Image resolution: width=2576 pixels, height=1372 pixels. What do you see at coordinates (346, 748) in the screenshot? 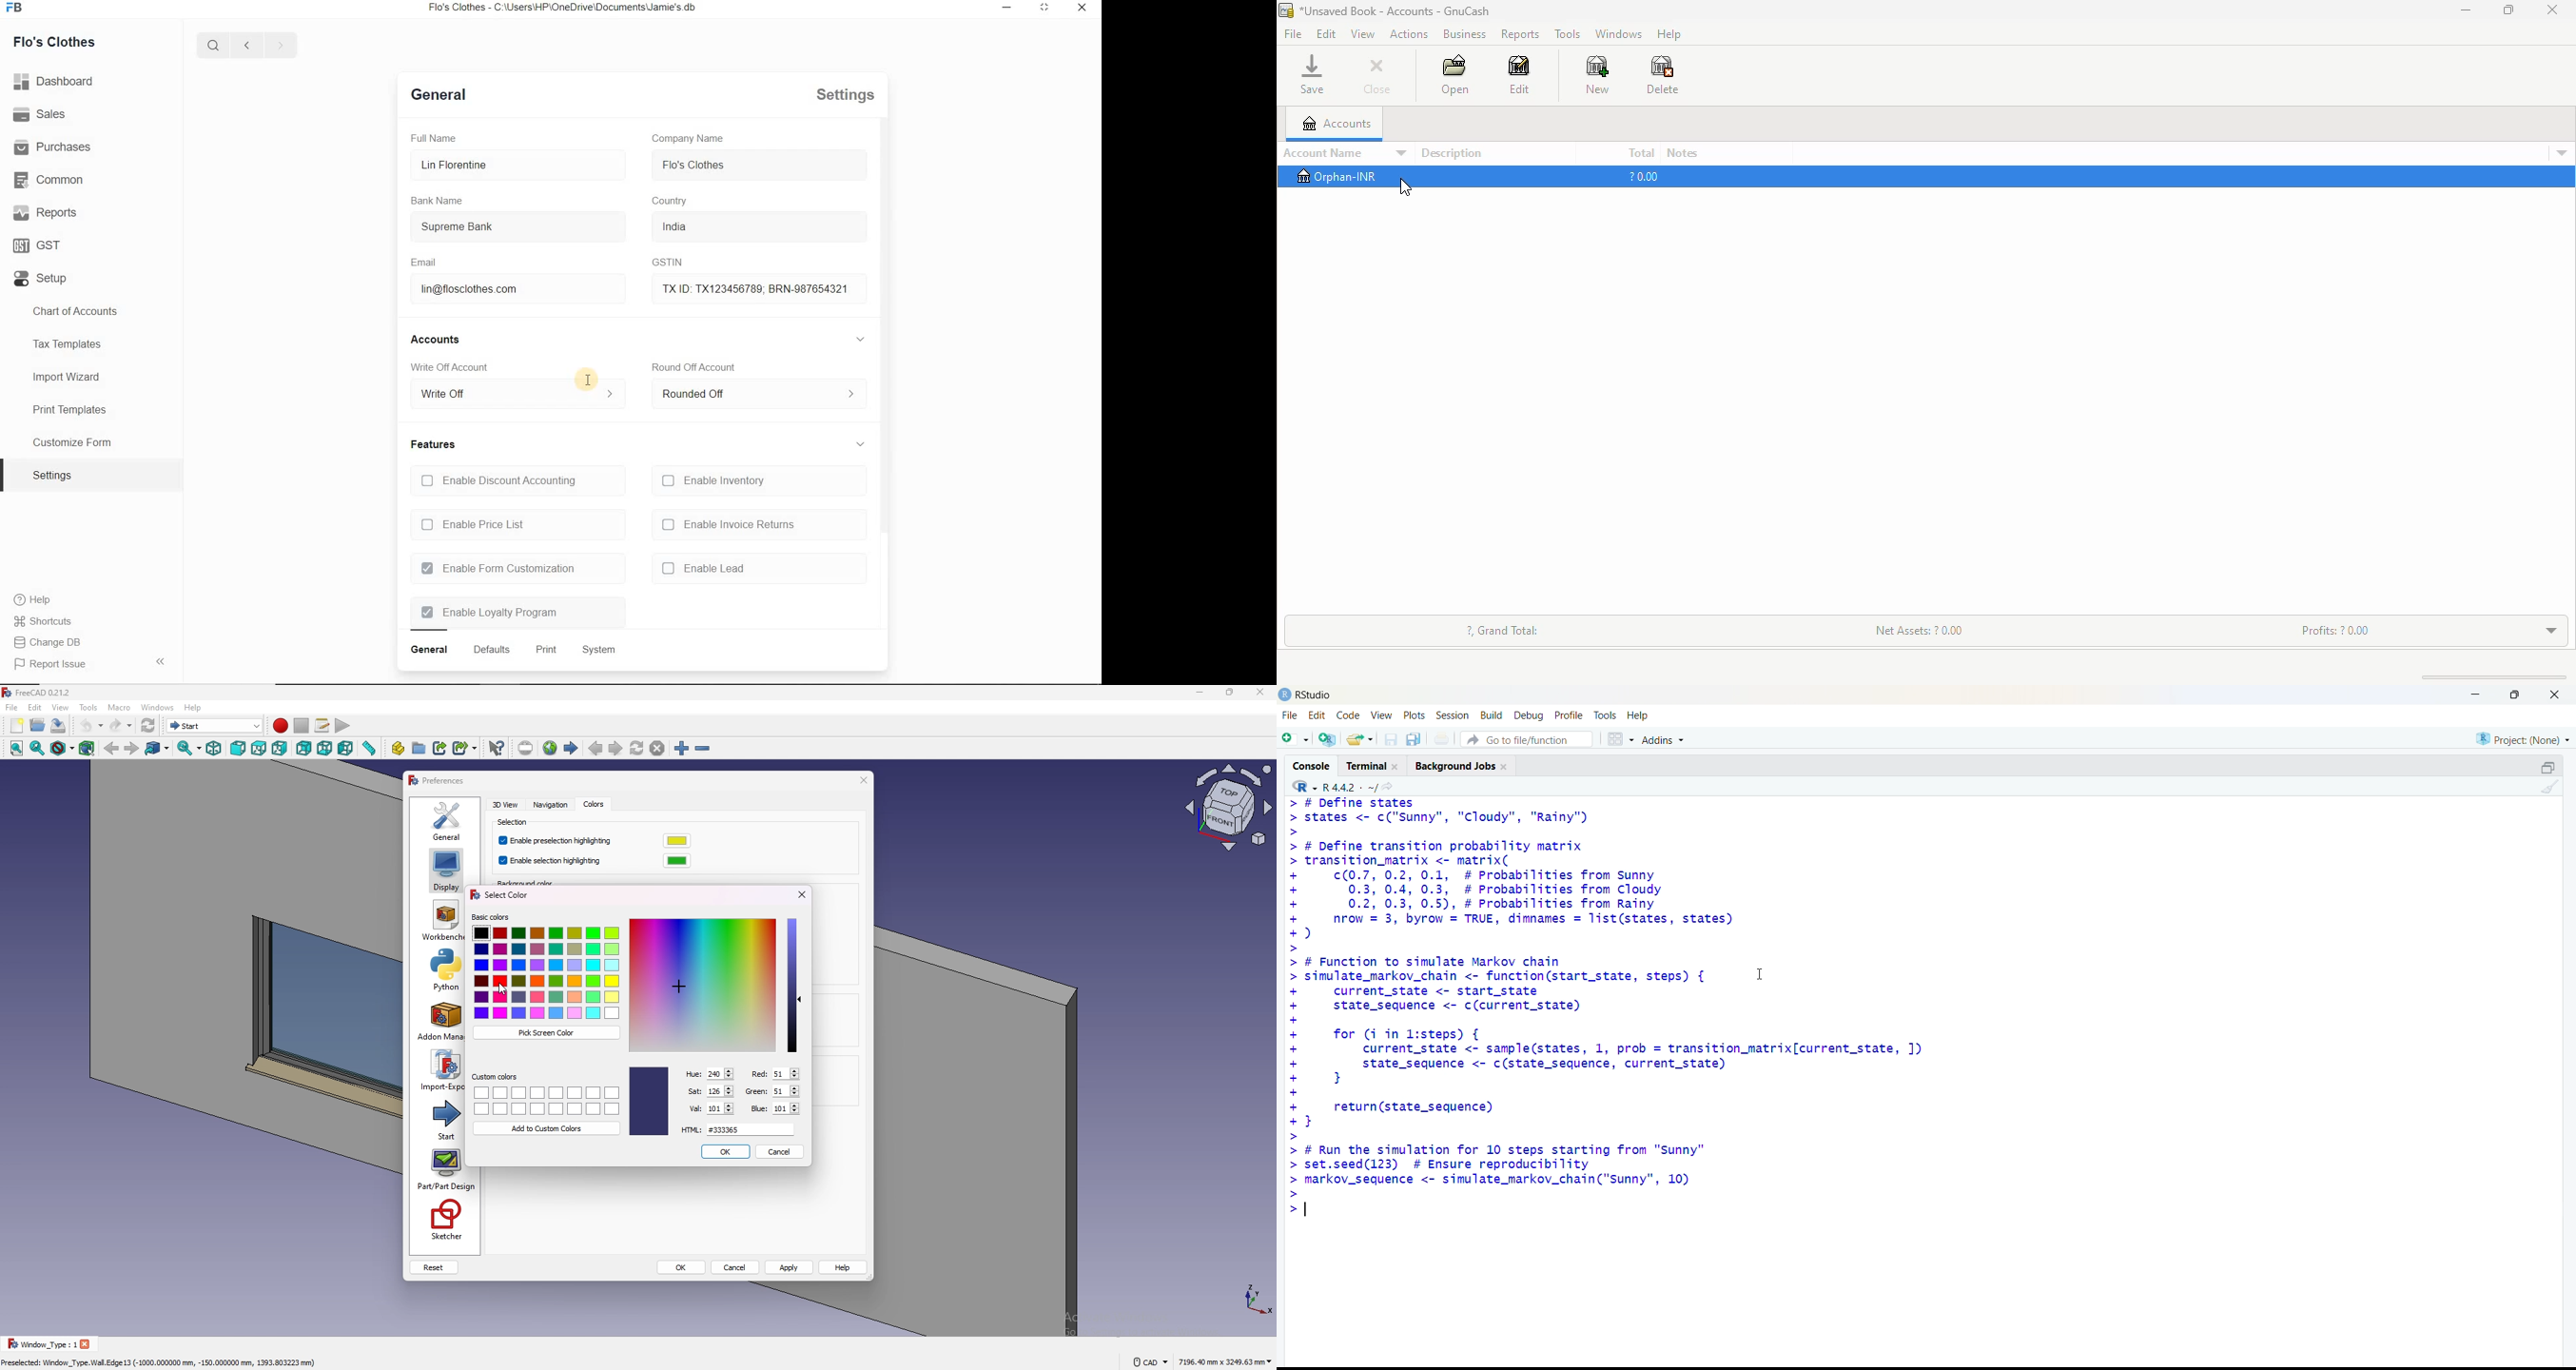
I see `left` at bounding box center [346, 748].